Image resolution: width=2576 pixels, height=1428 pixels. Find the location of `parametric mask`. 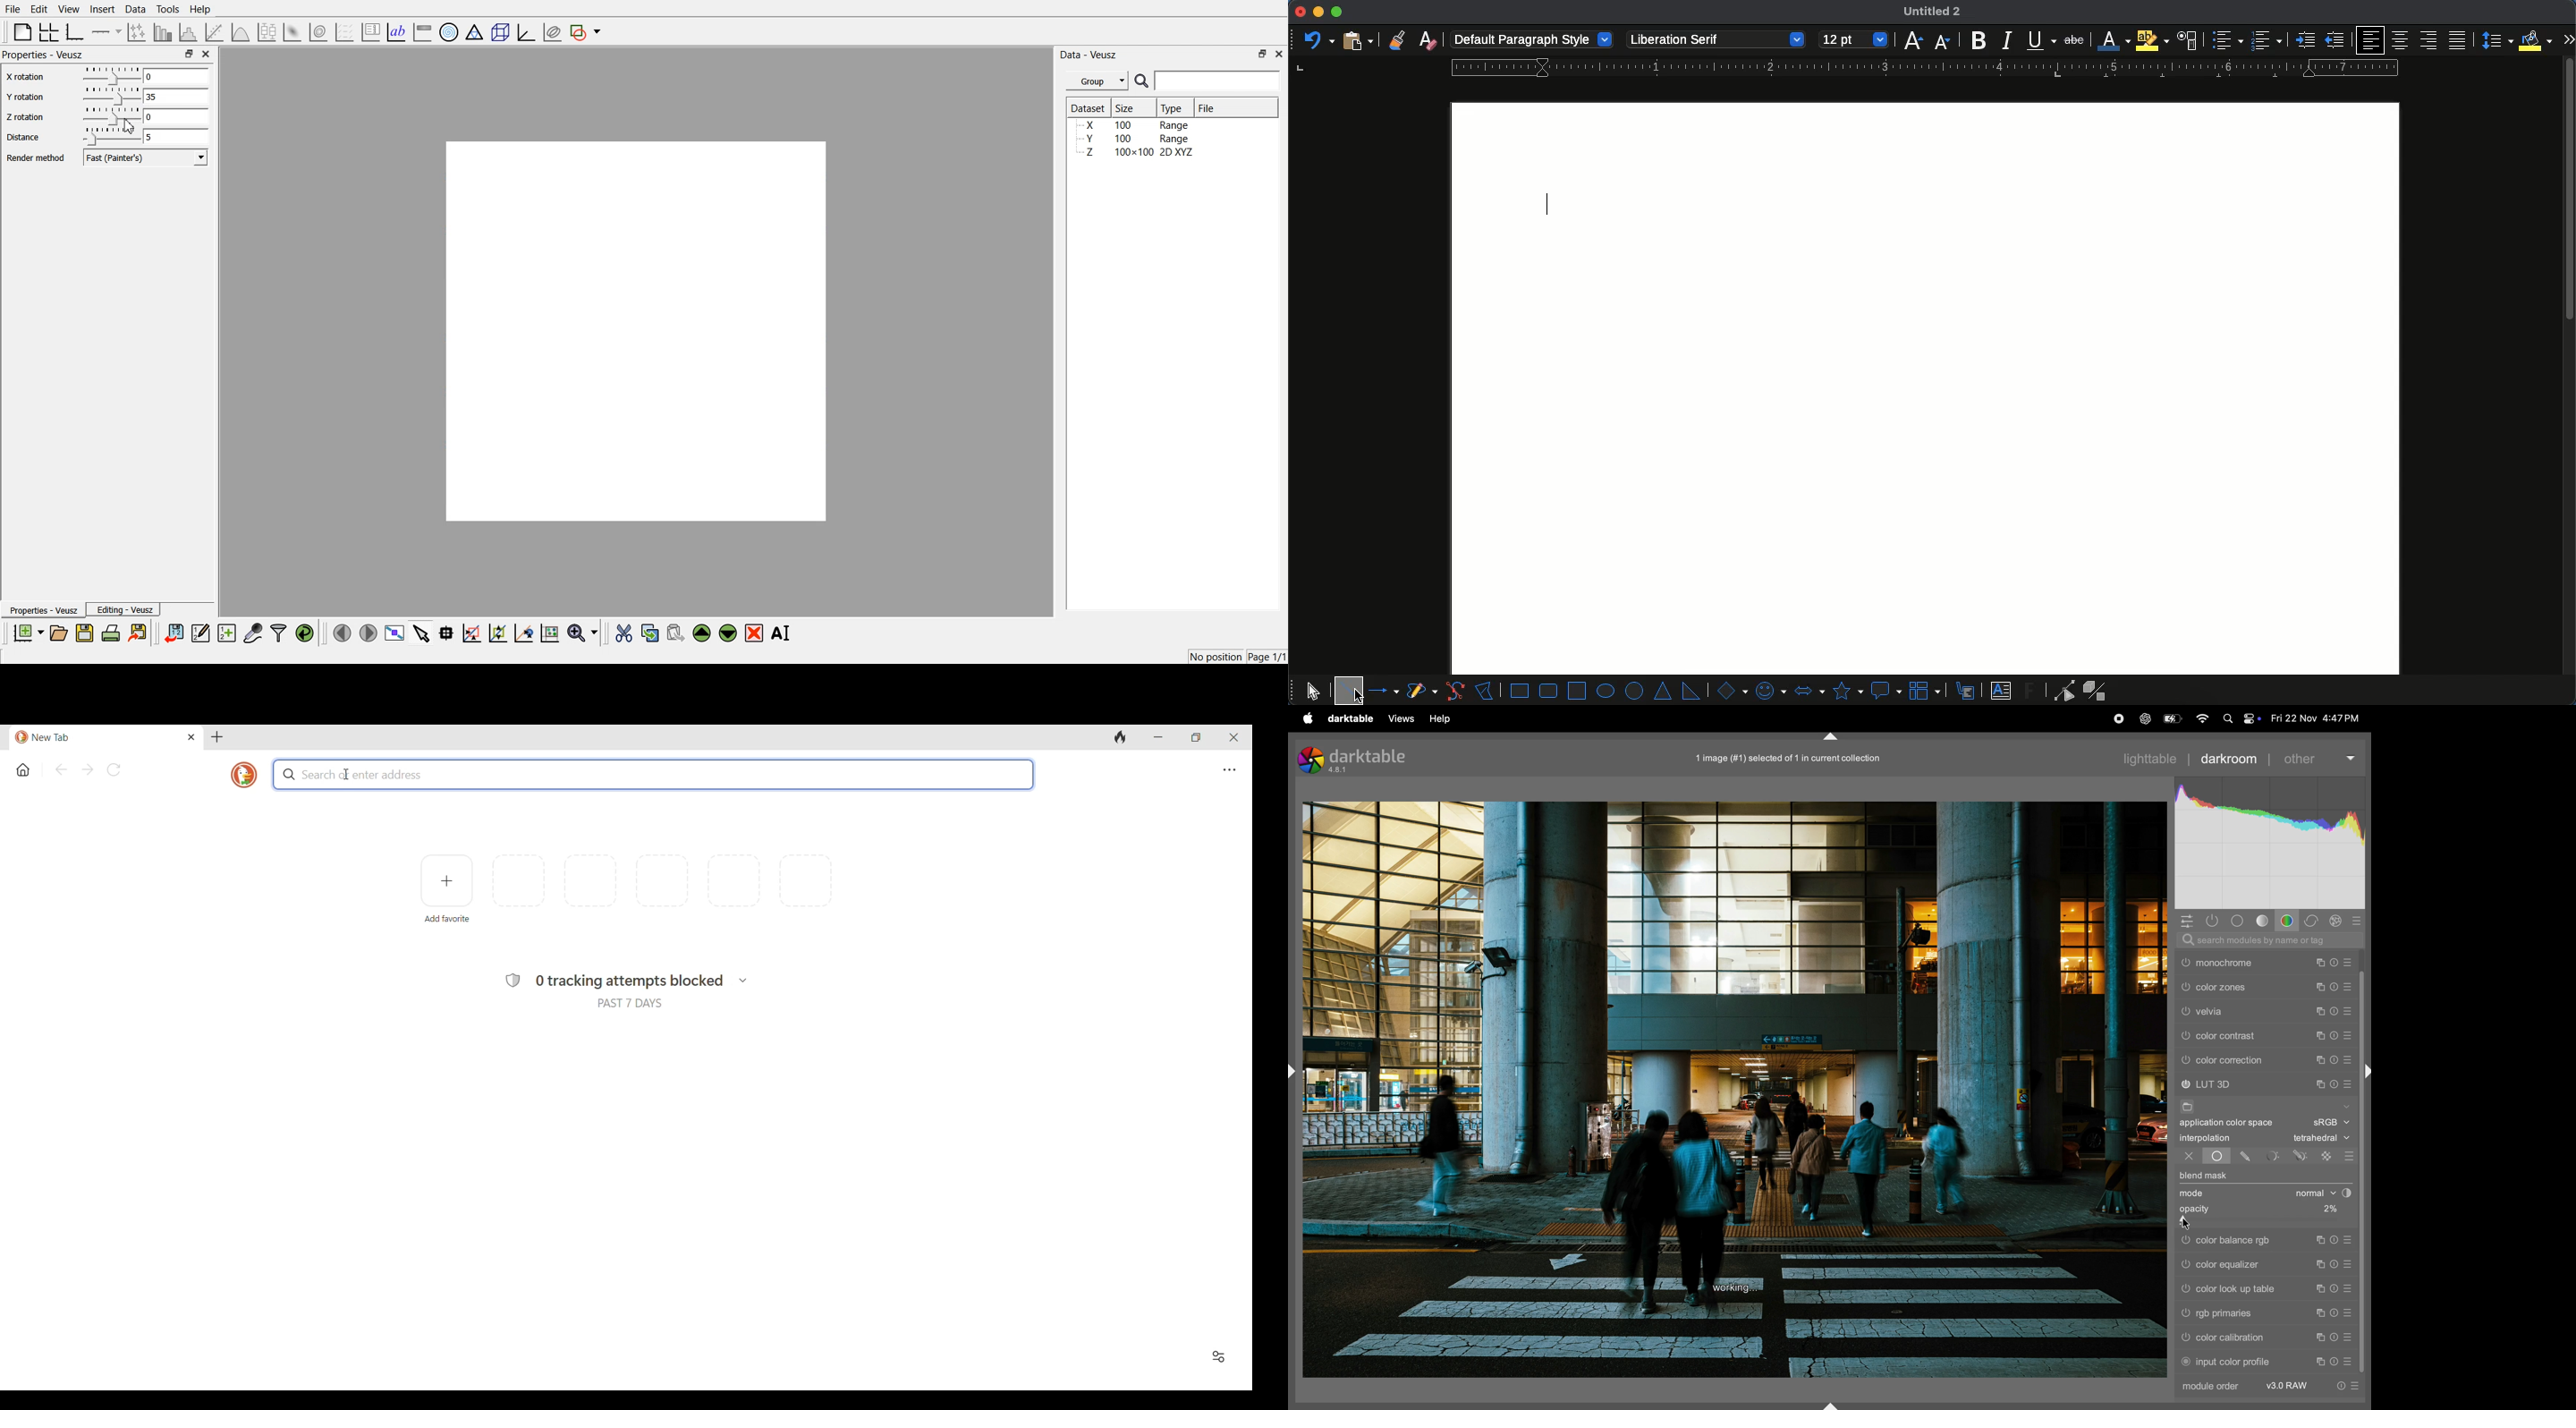

parametric mask is located at coordinates (2274, 1156).